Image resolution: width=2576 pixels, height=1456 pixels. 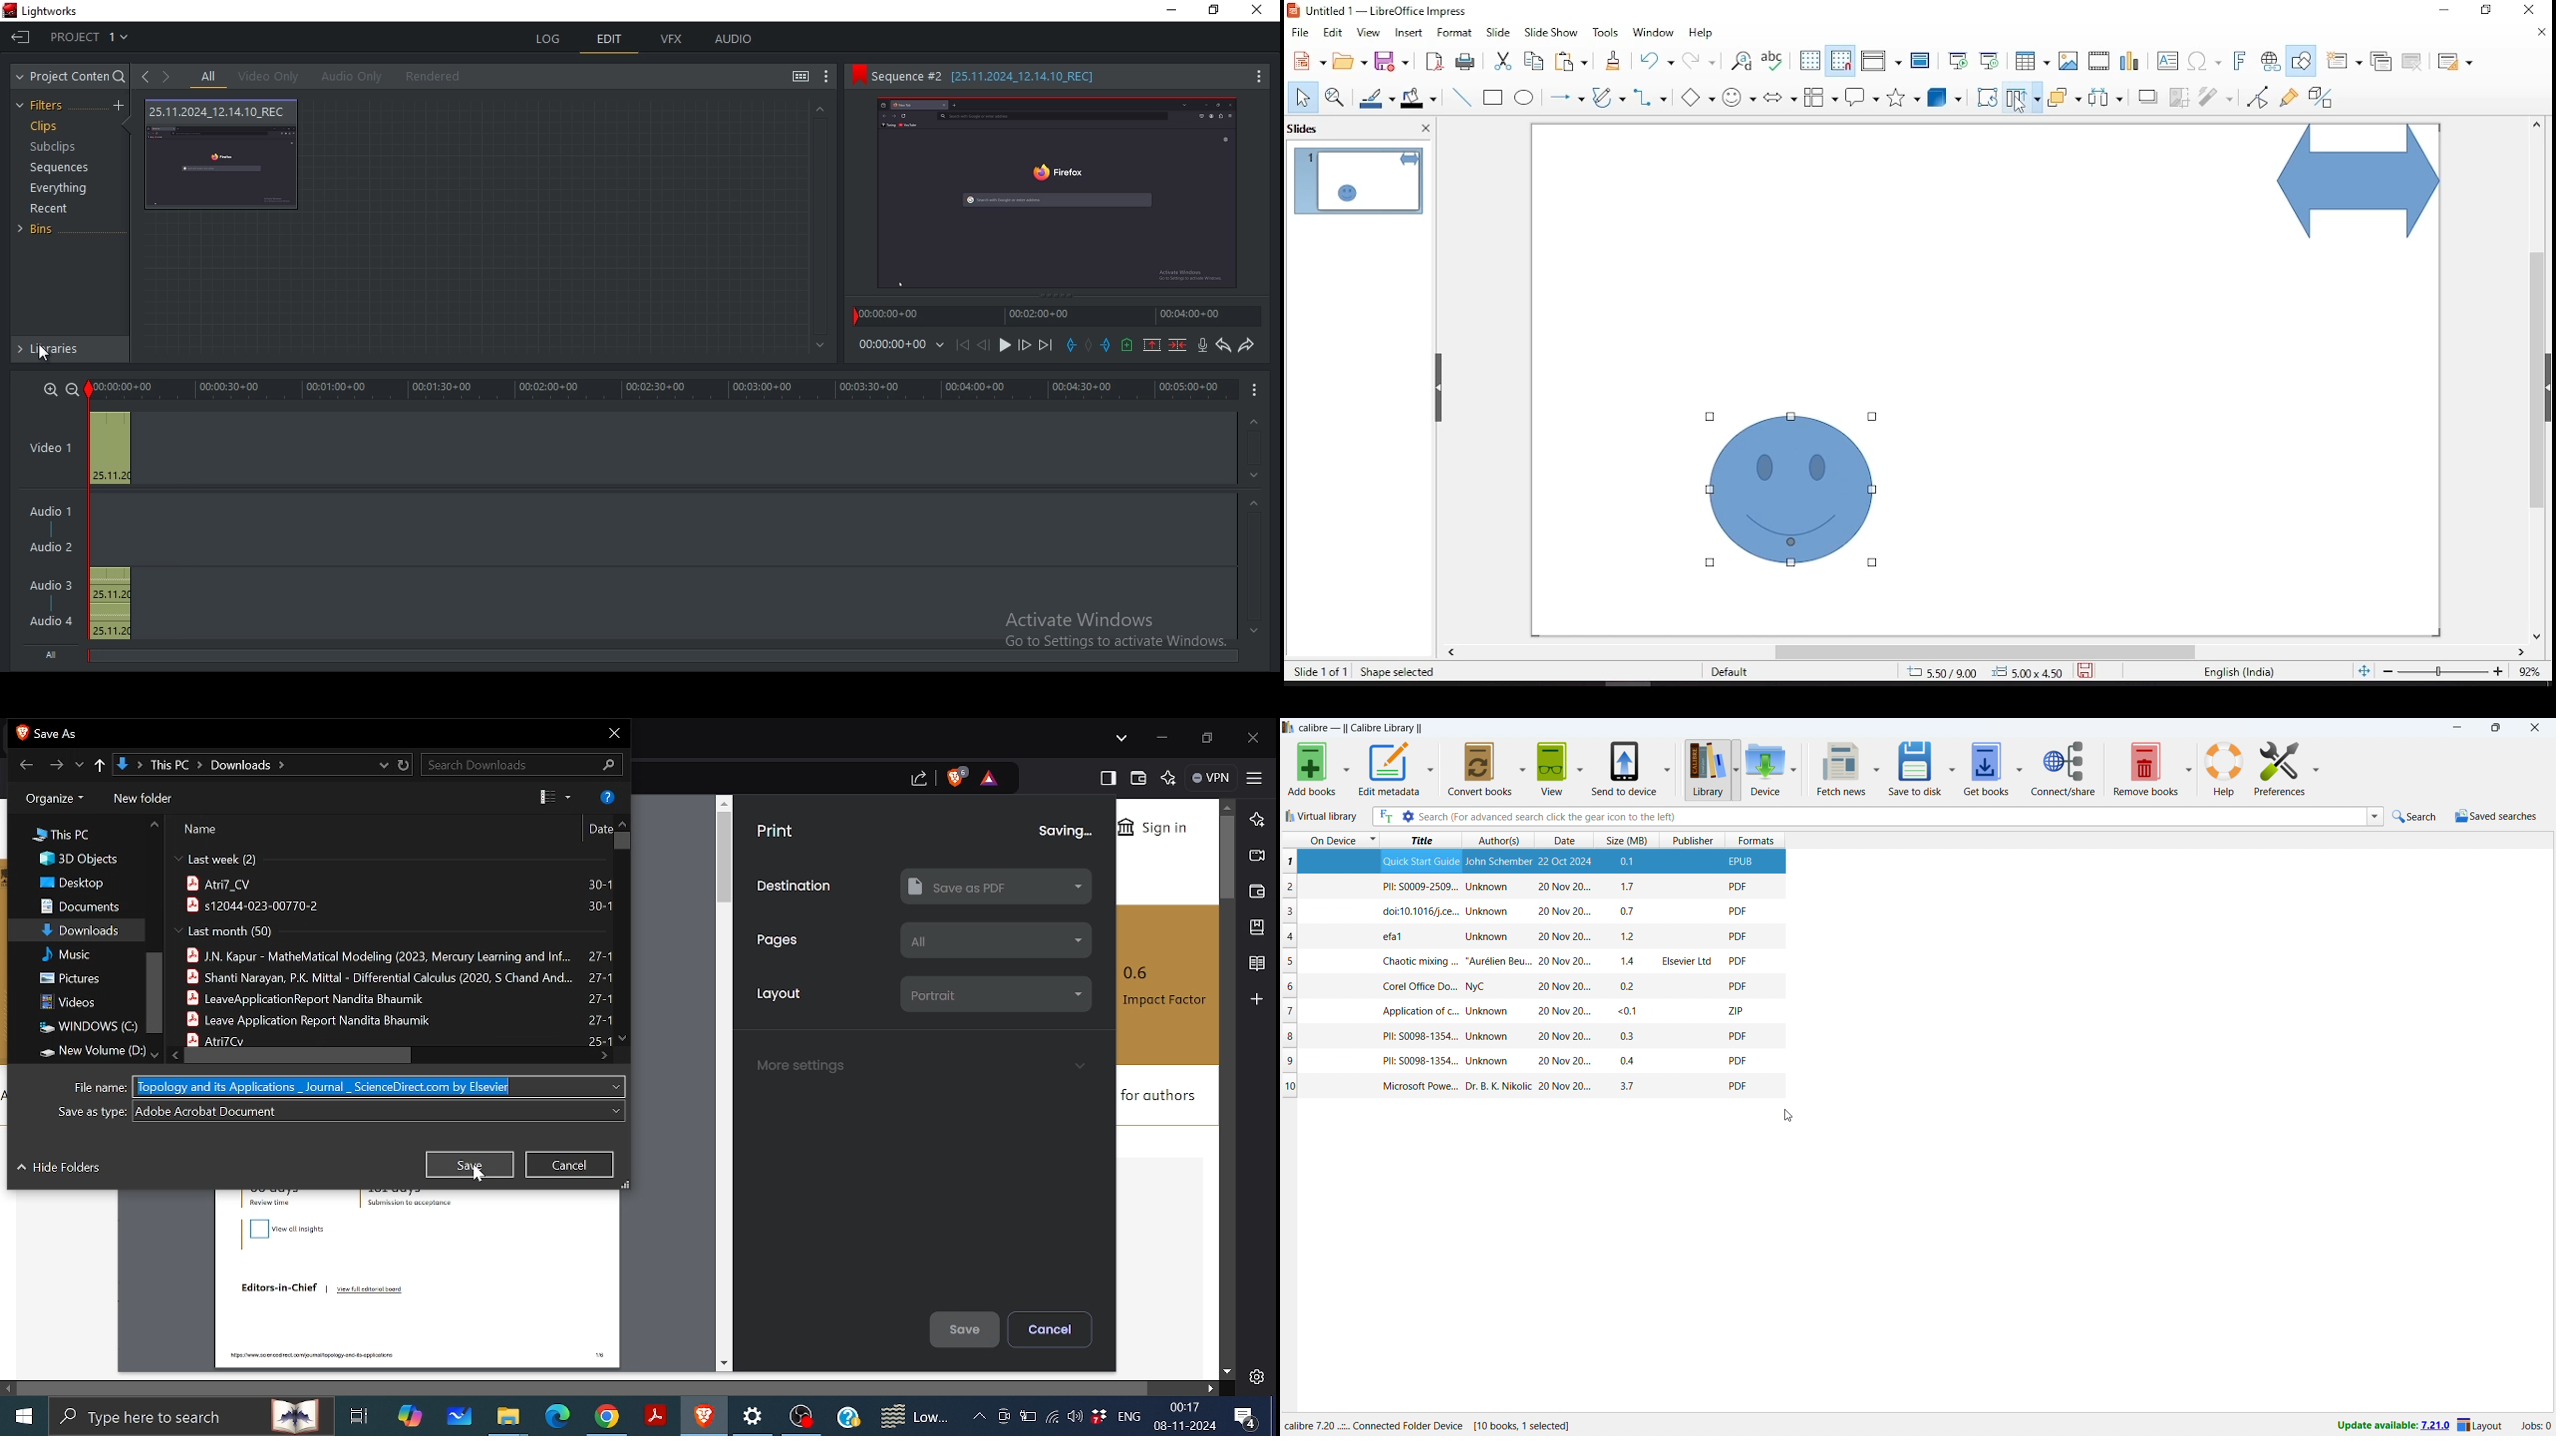 I want to click on update, so click(x=2392, y=1427).